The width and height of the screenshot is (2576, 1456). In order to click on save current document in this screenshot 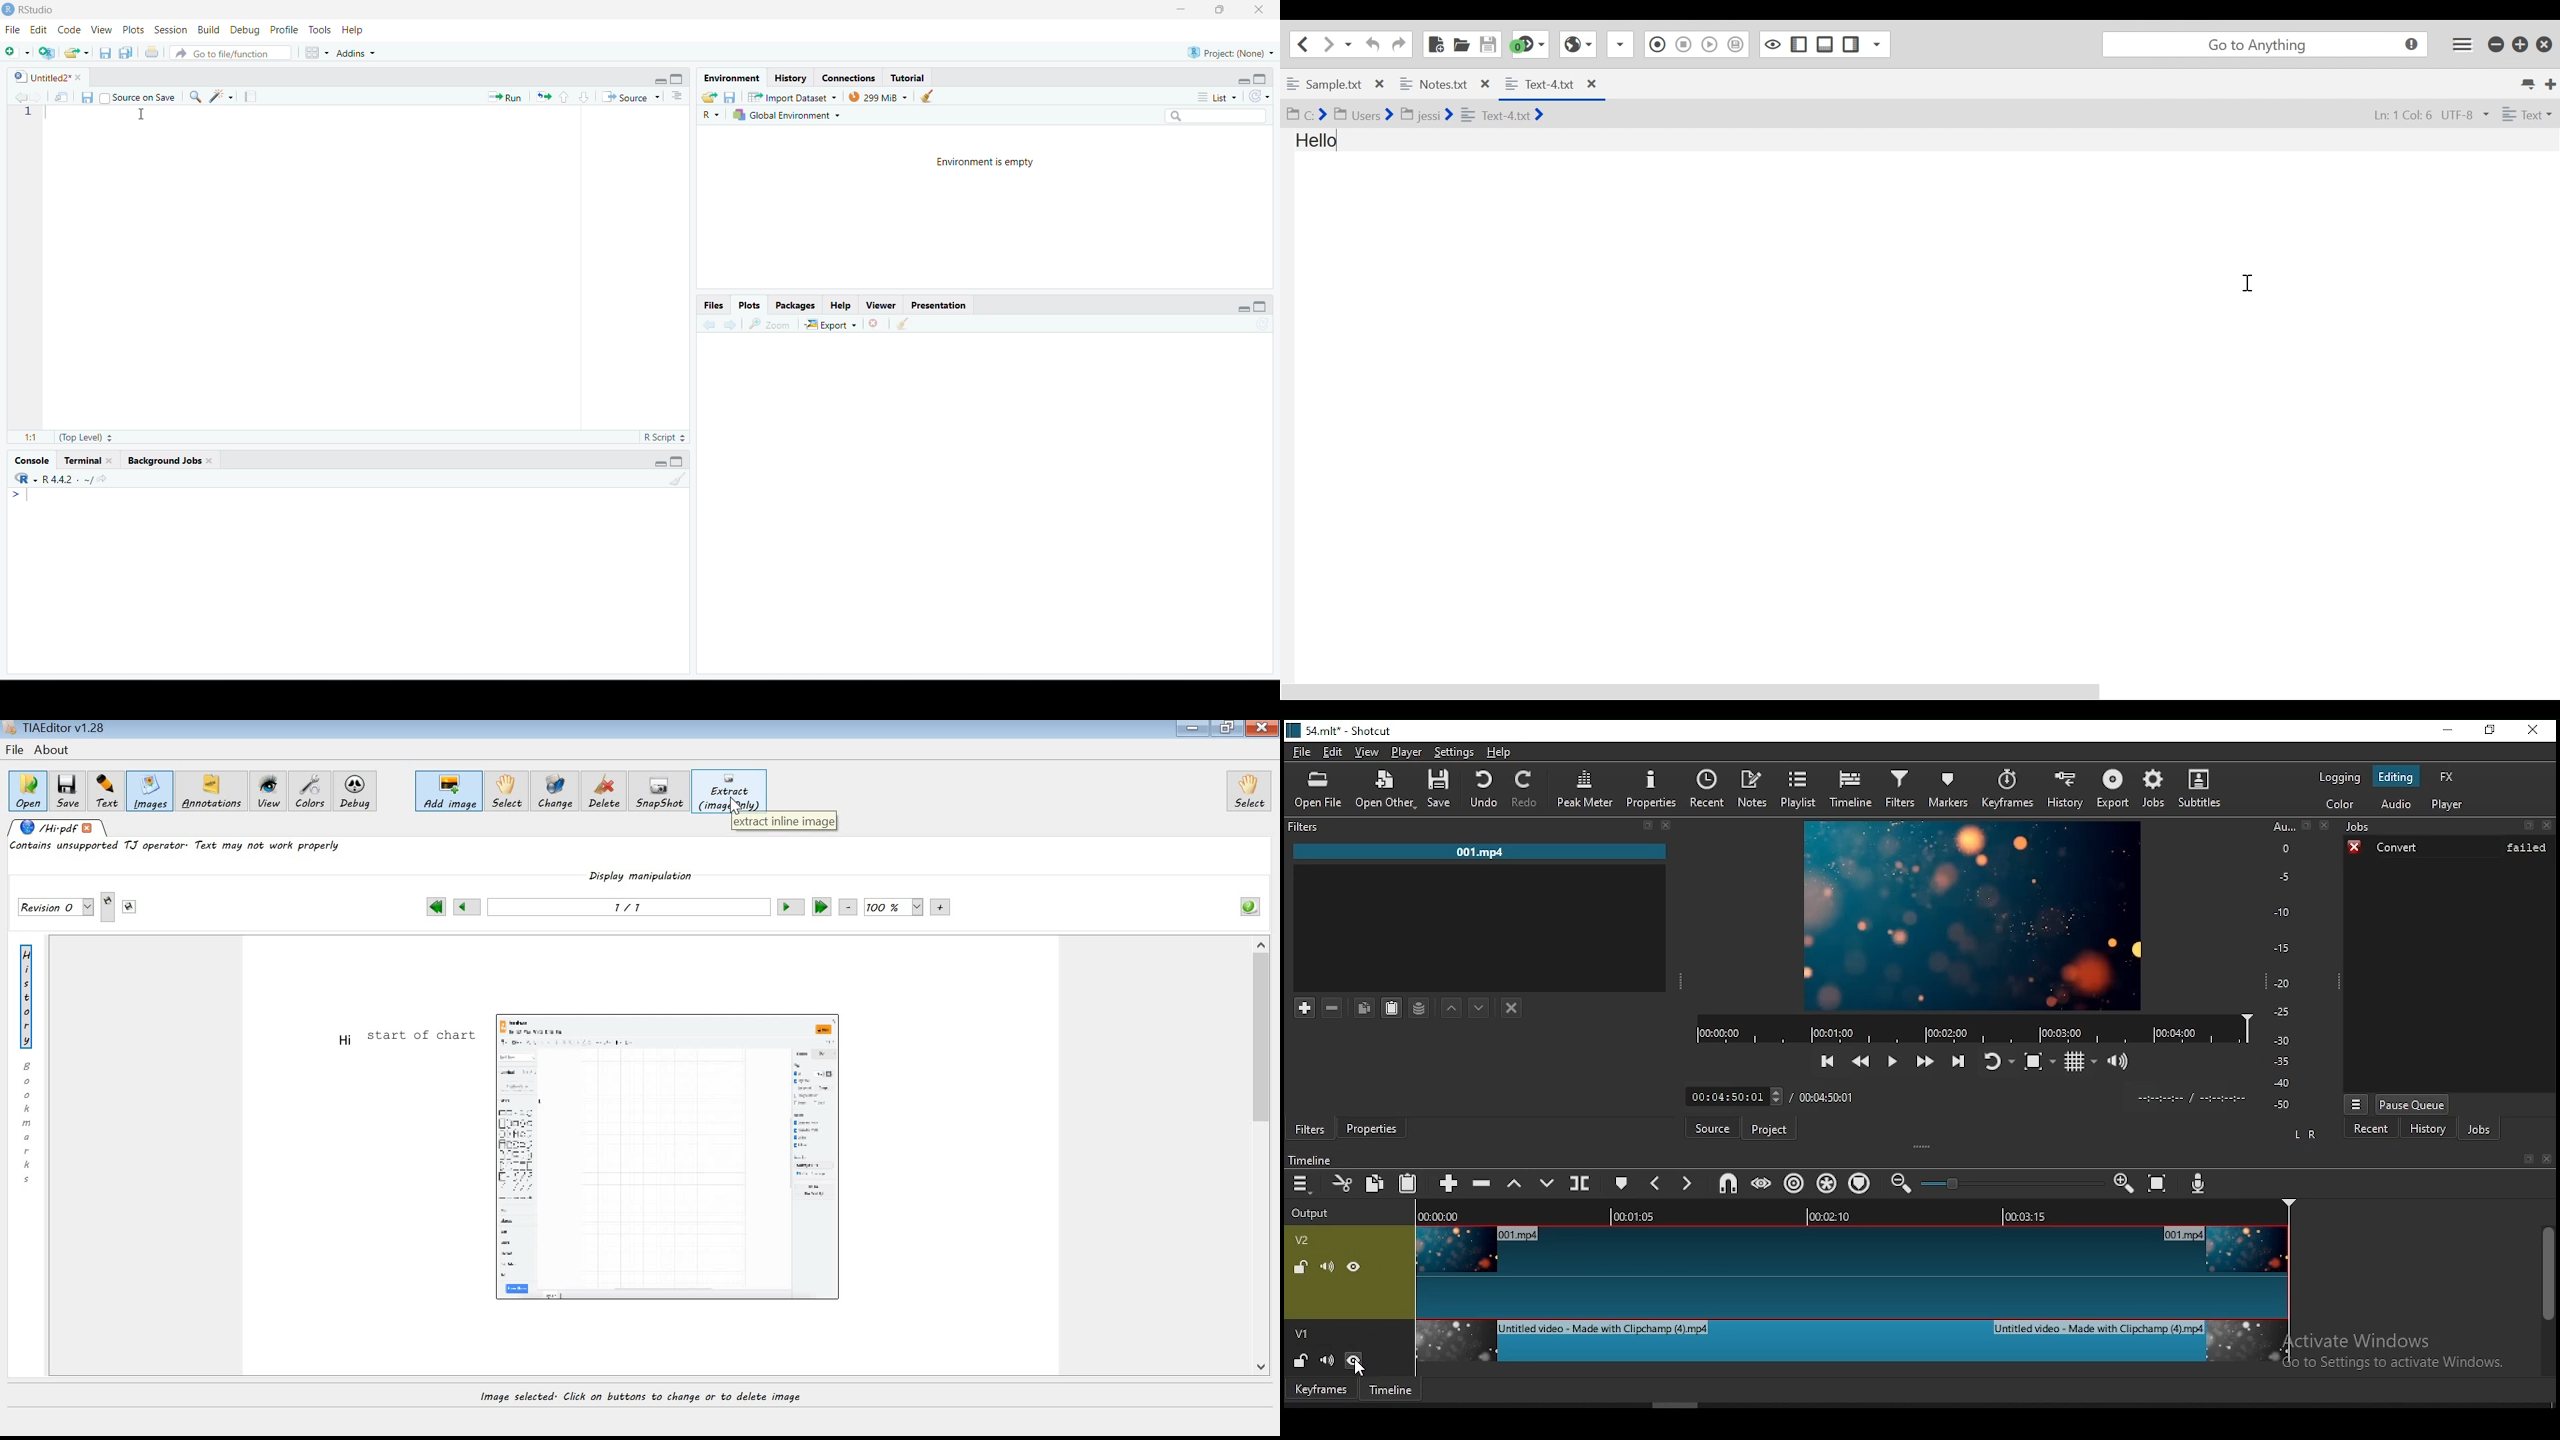, I will do `click(105, 51)`.